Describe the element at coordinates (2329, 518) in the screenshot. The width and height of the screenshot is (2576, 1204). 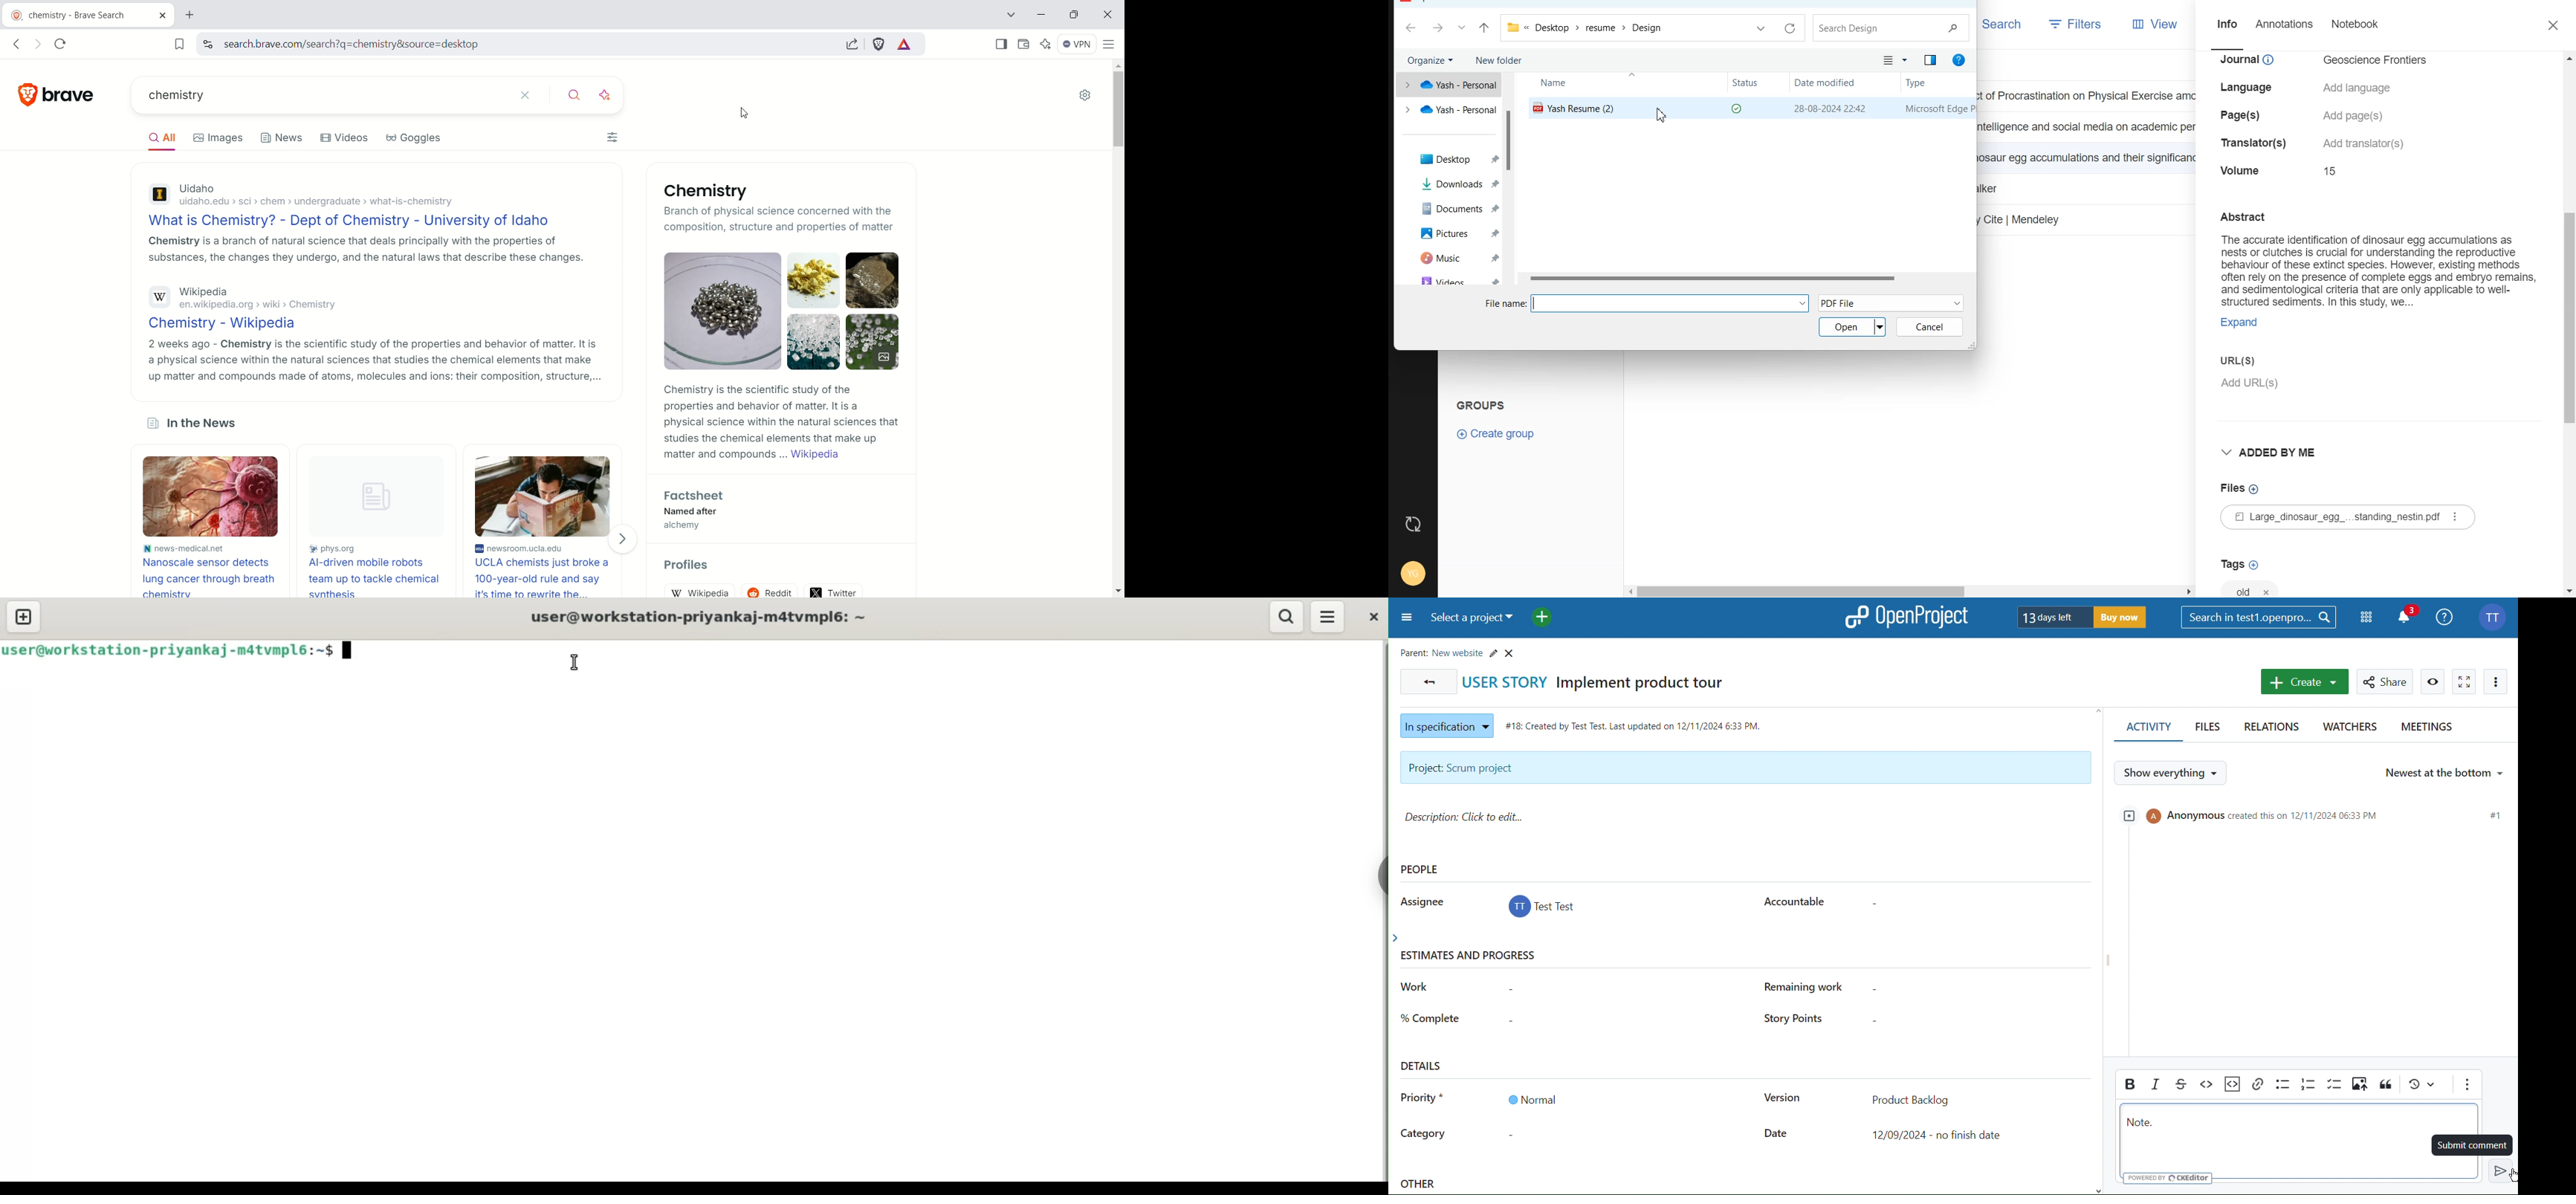
I see `File` at that location.